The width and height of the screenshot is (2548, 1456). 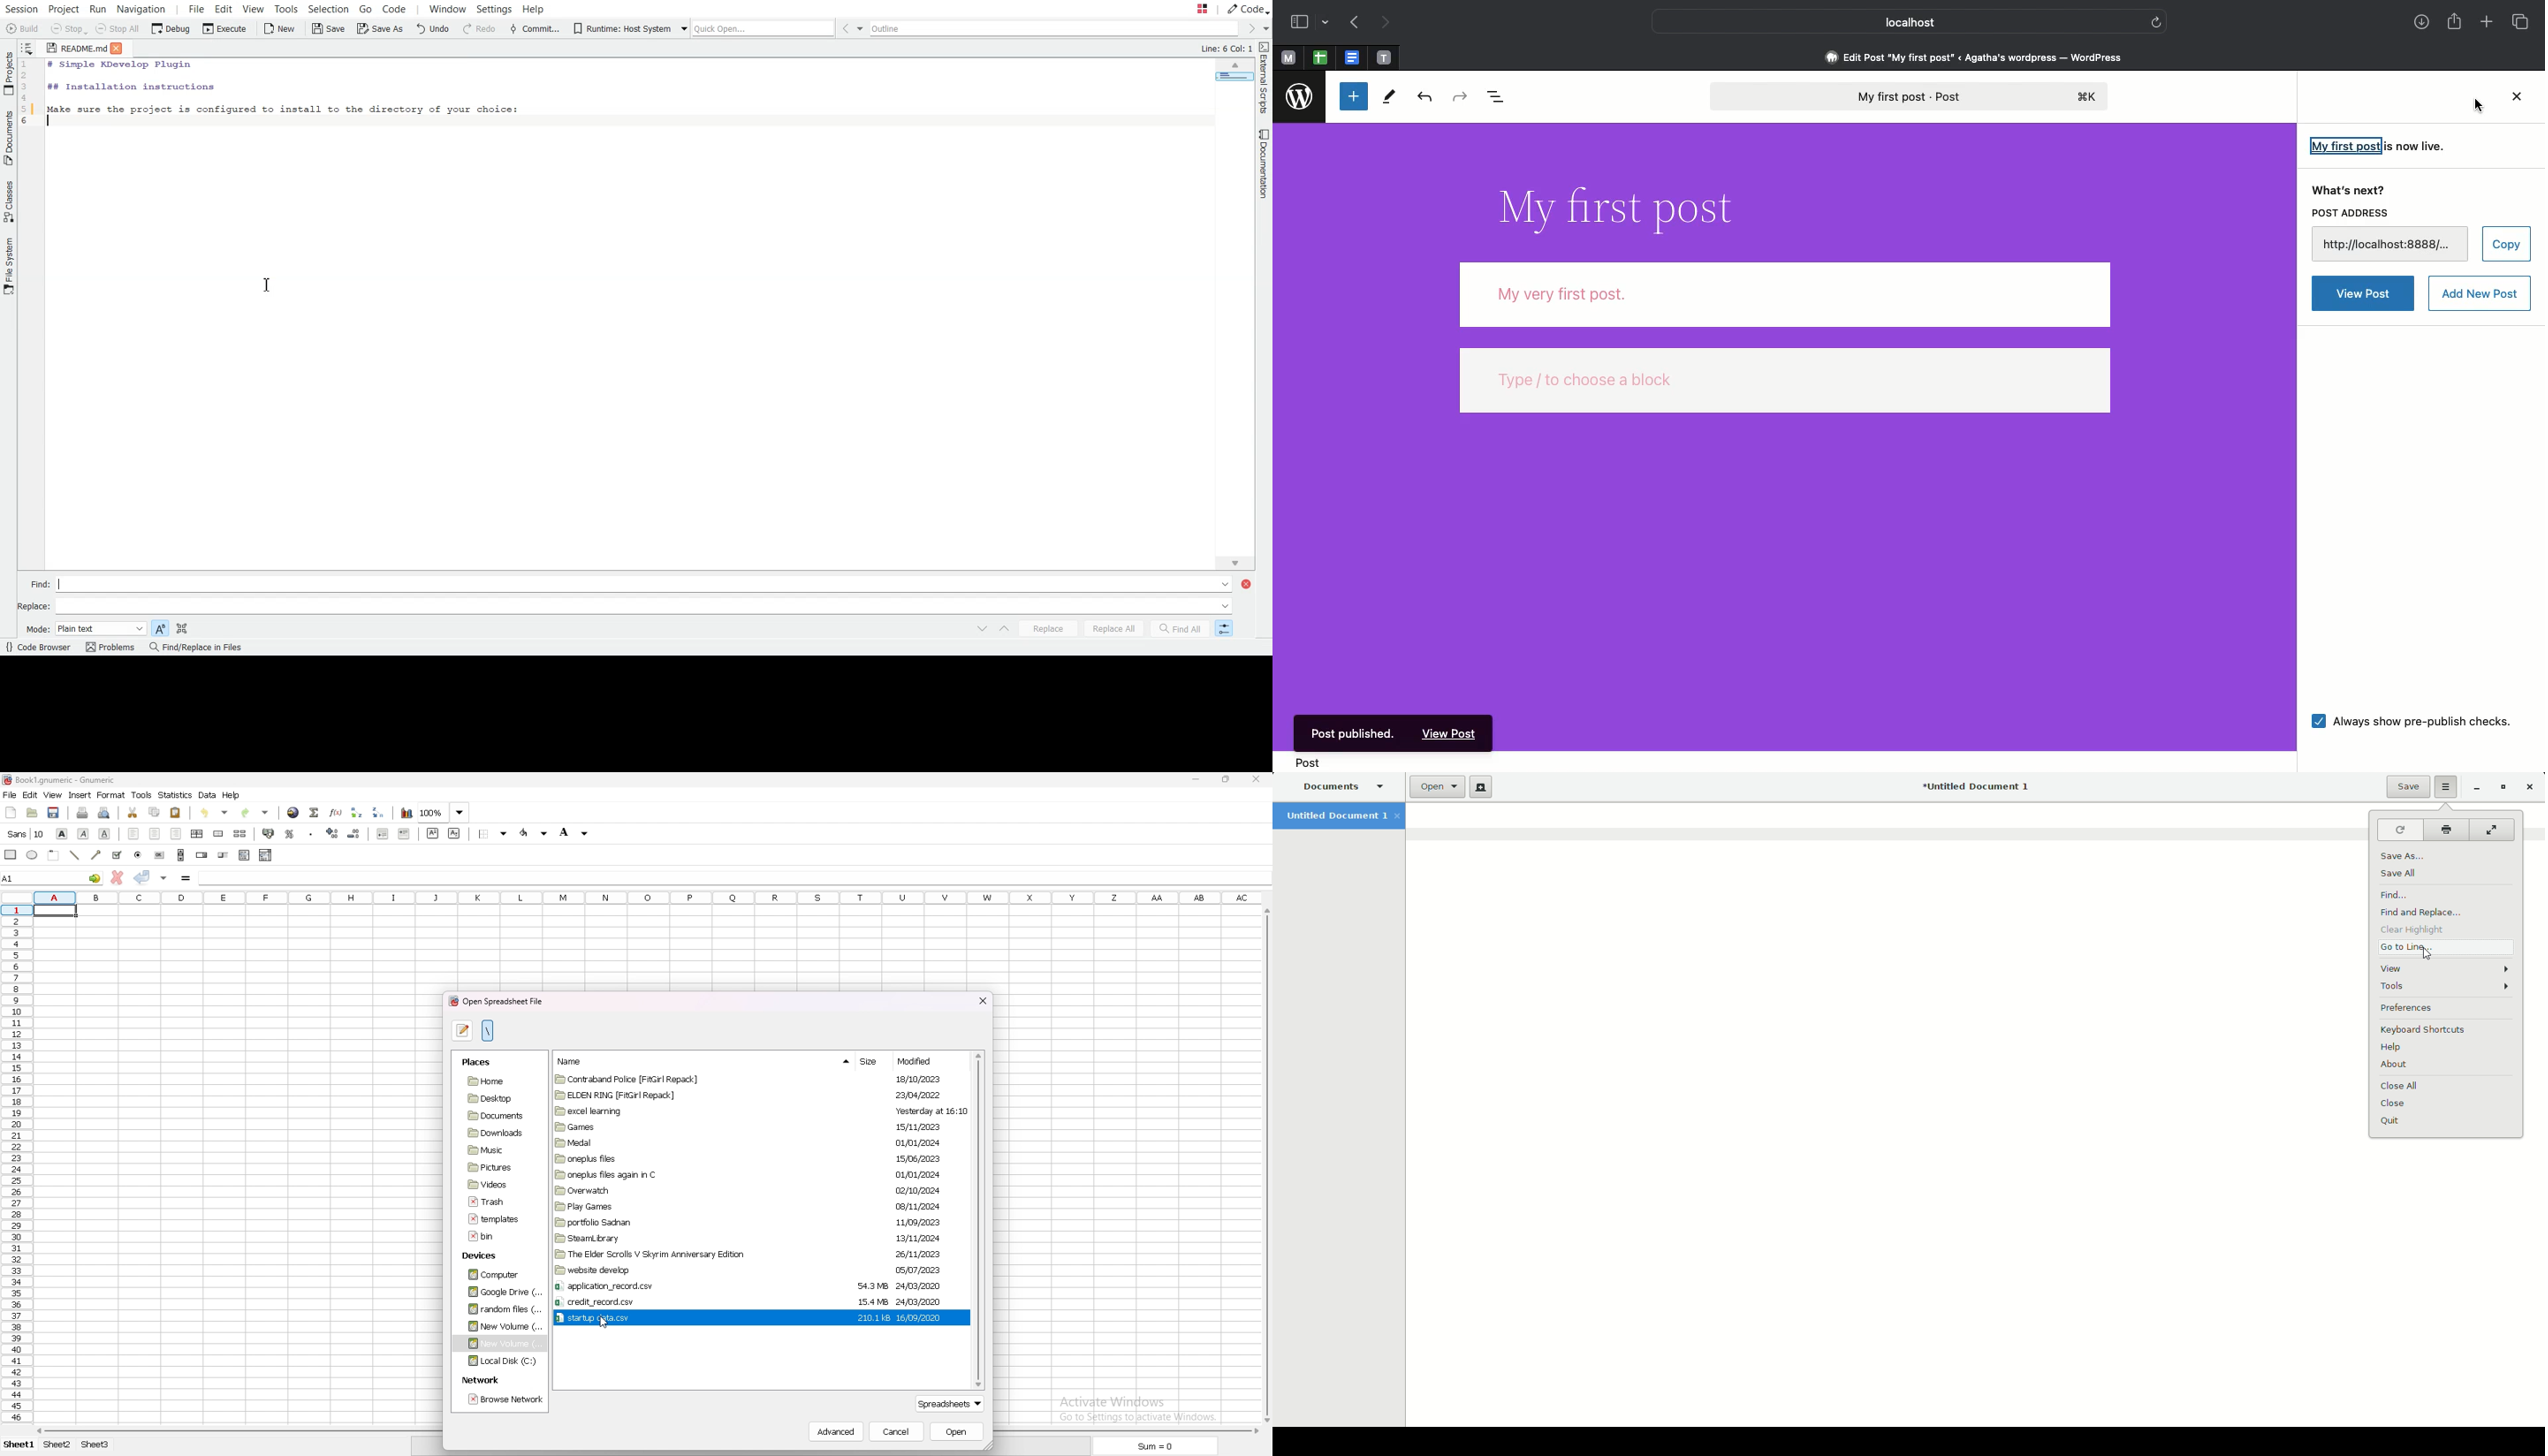 What do you see at coordinates (495, 1167) in the screenshot?
I see `folder` at bounding box center [495, 1167].